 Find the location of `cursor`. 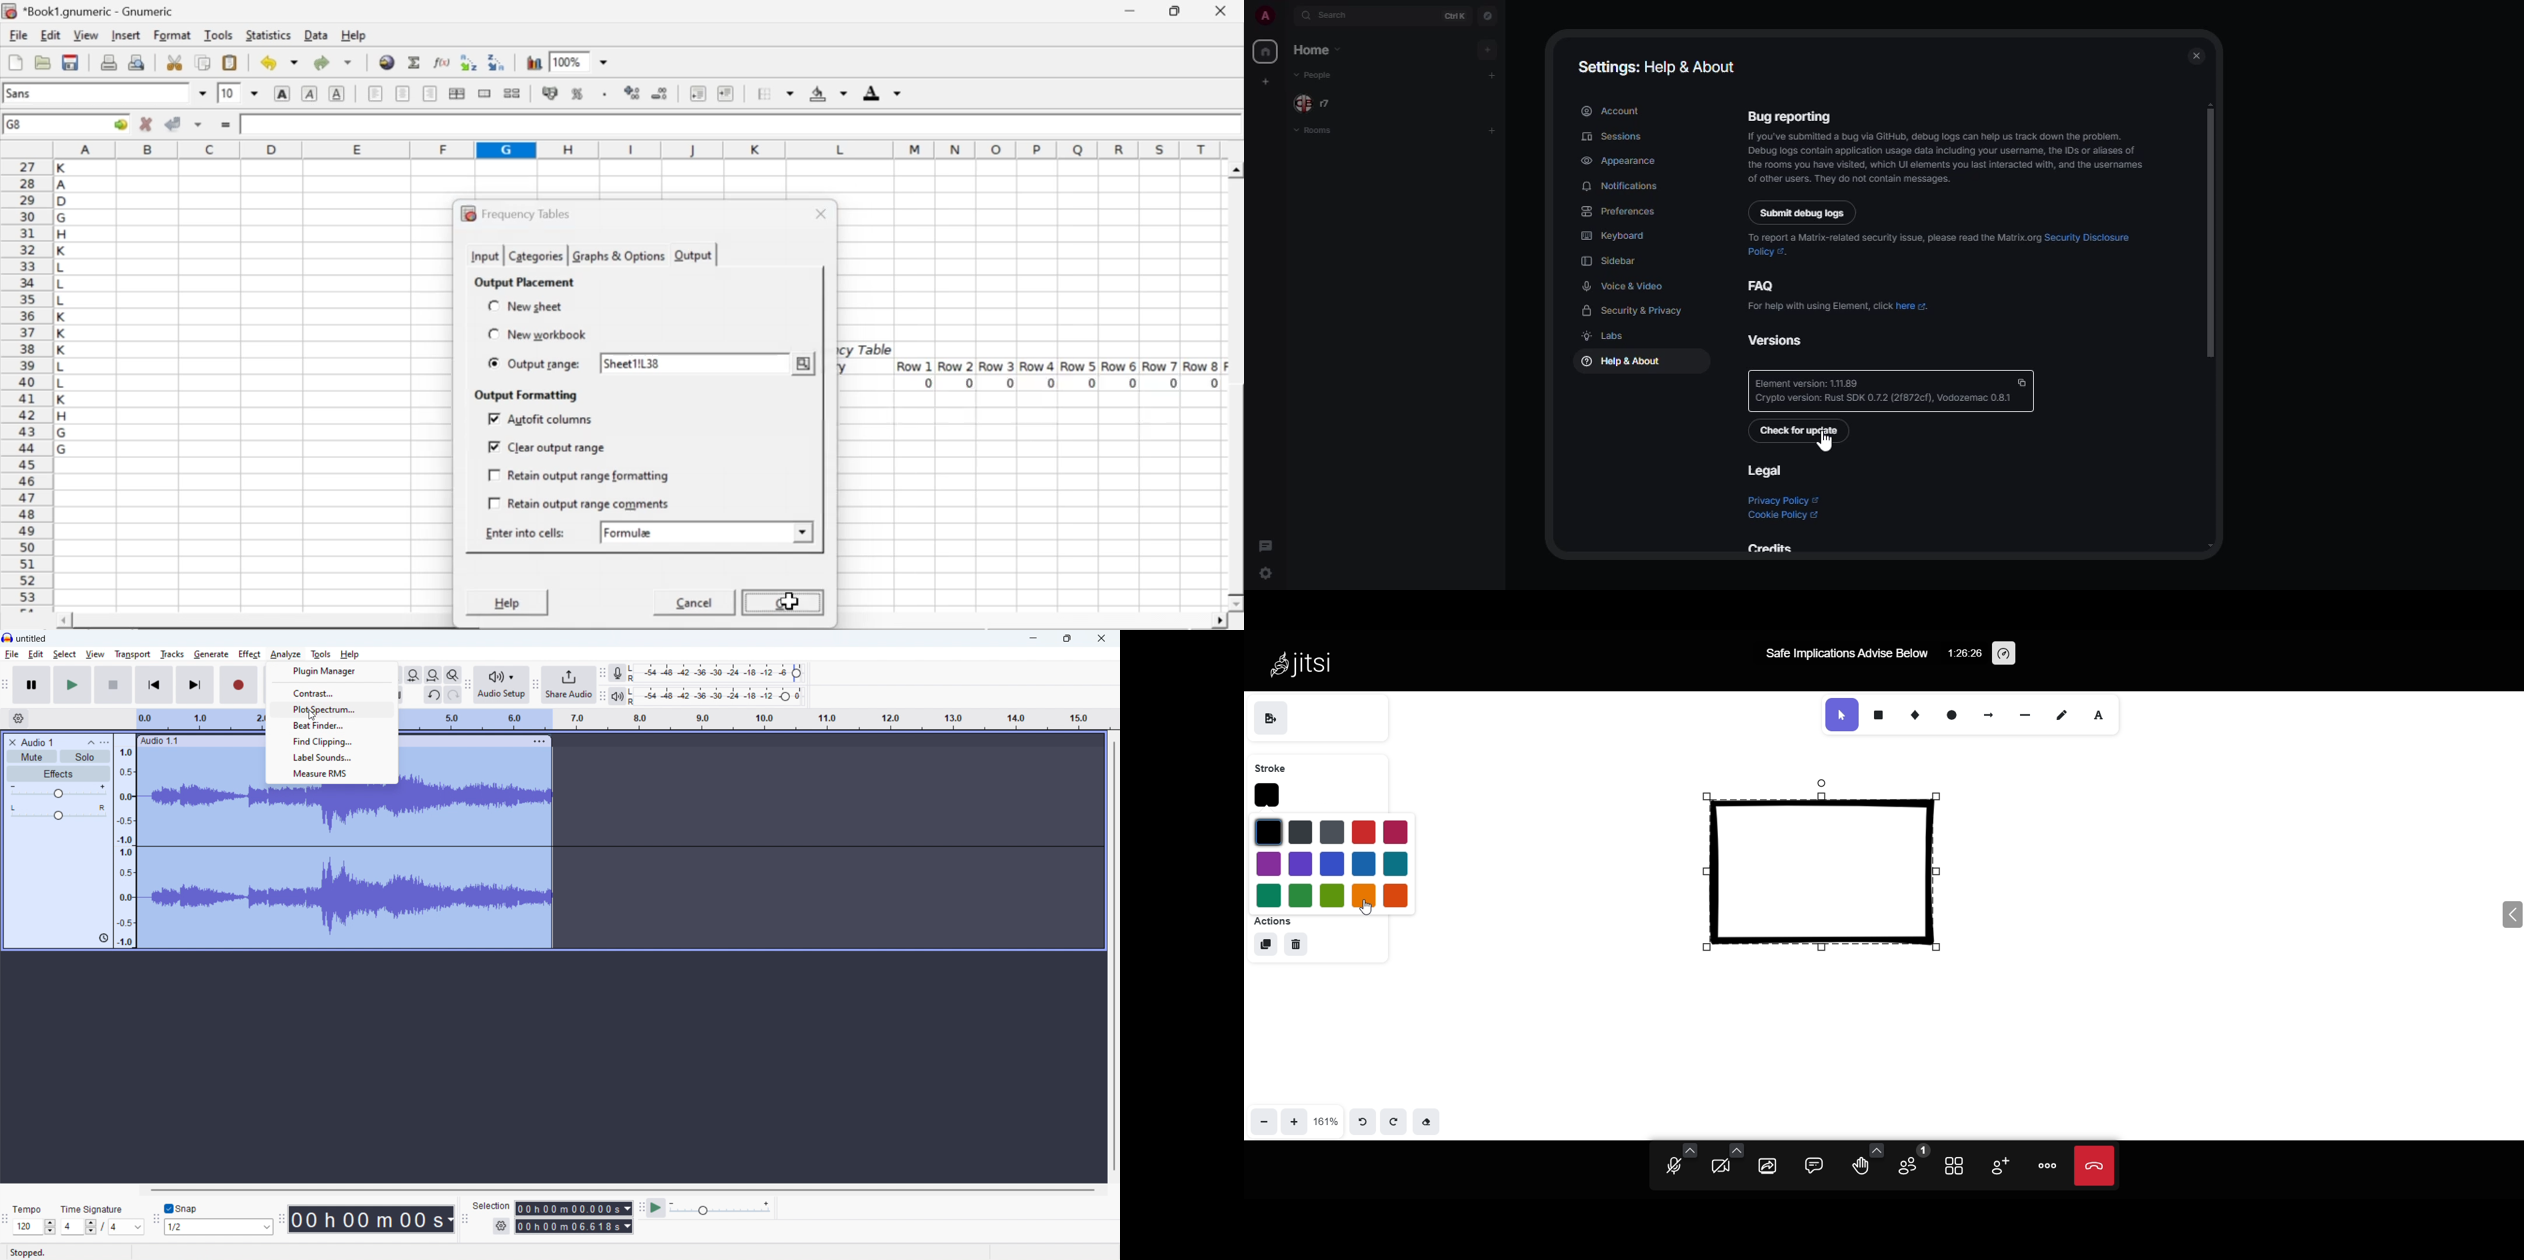

cursor is located at coordinates (1825, 443).